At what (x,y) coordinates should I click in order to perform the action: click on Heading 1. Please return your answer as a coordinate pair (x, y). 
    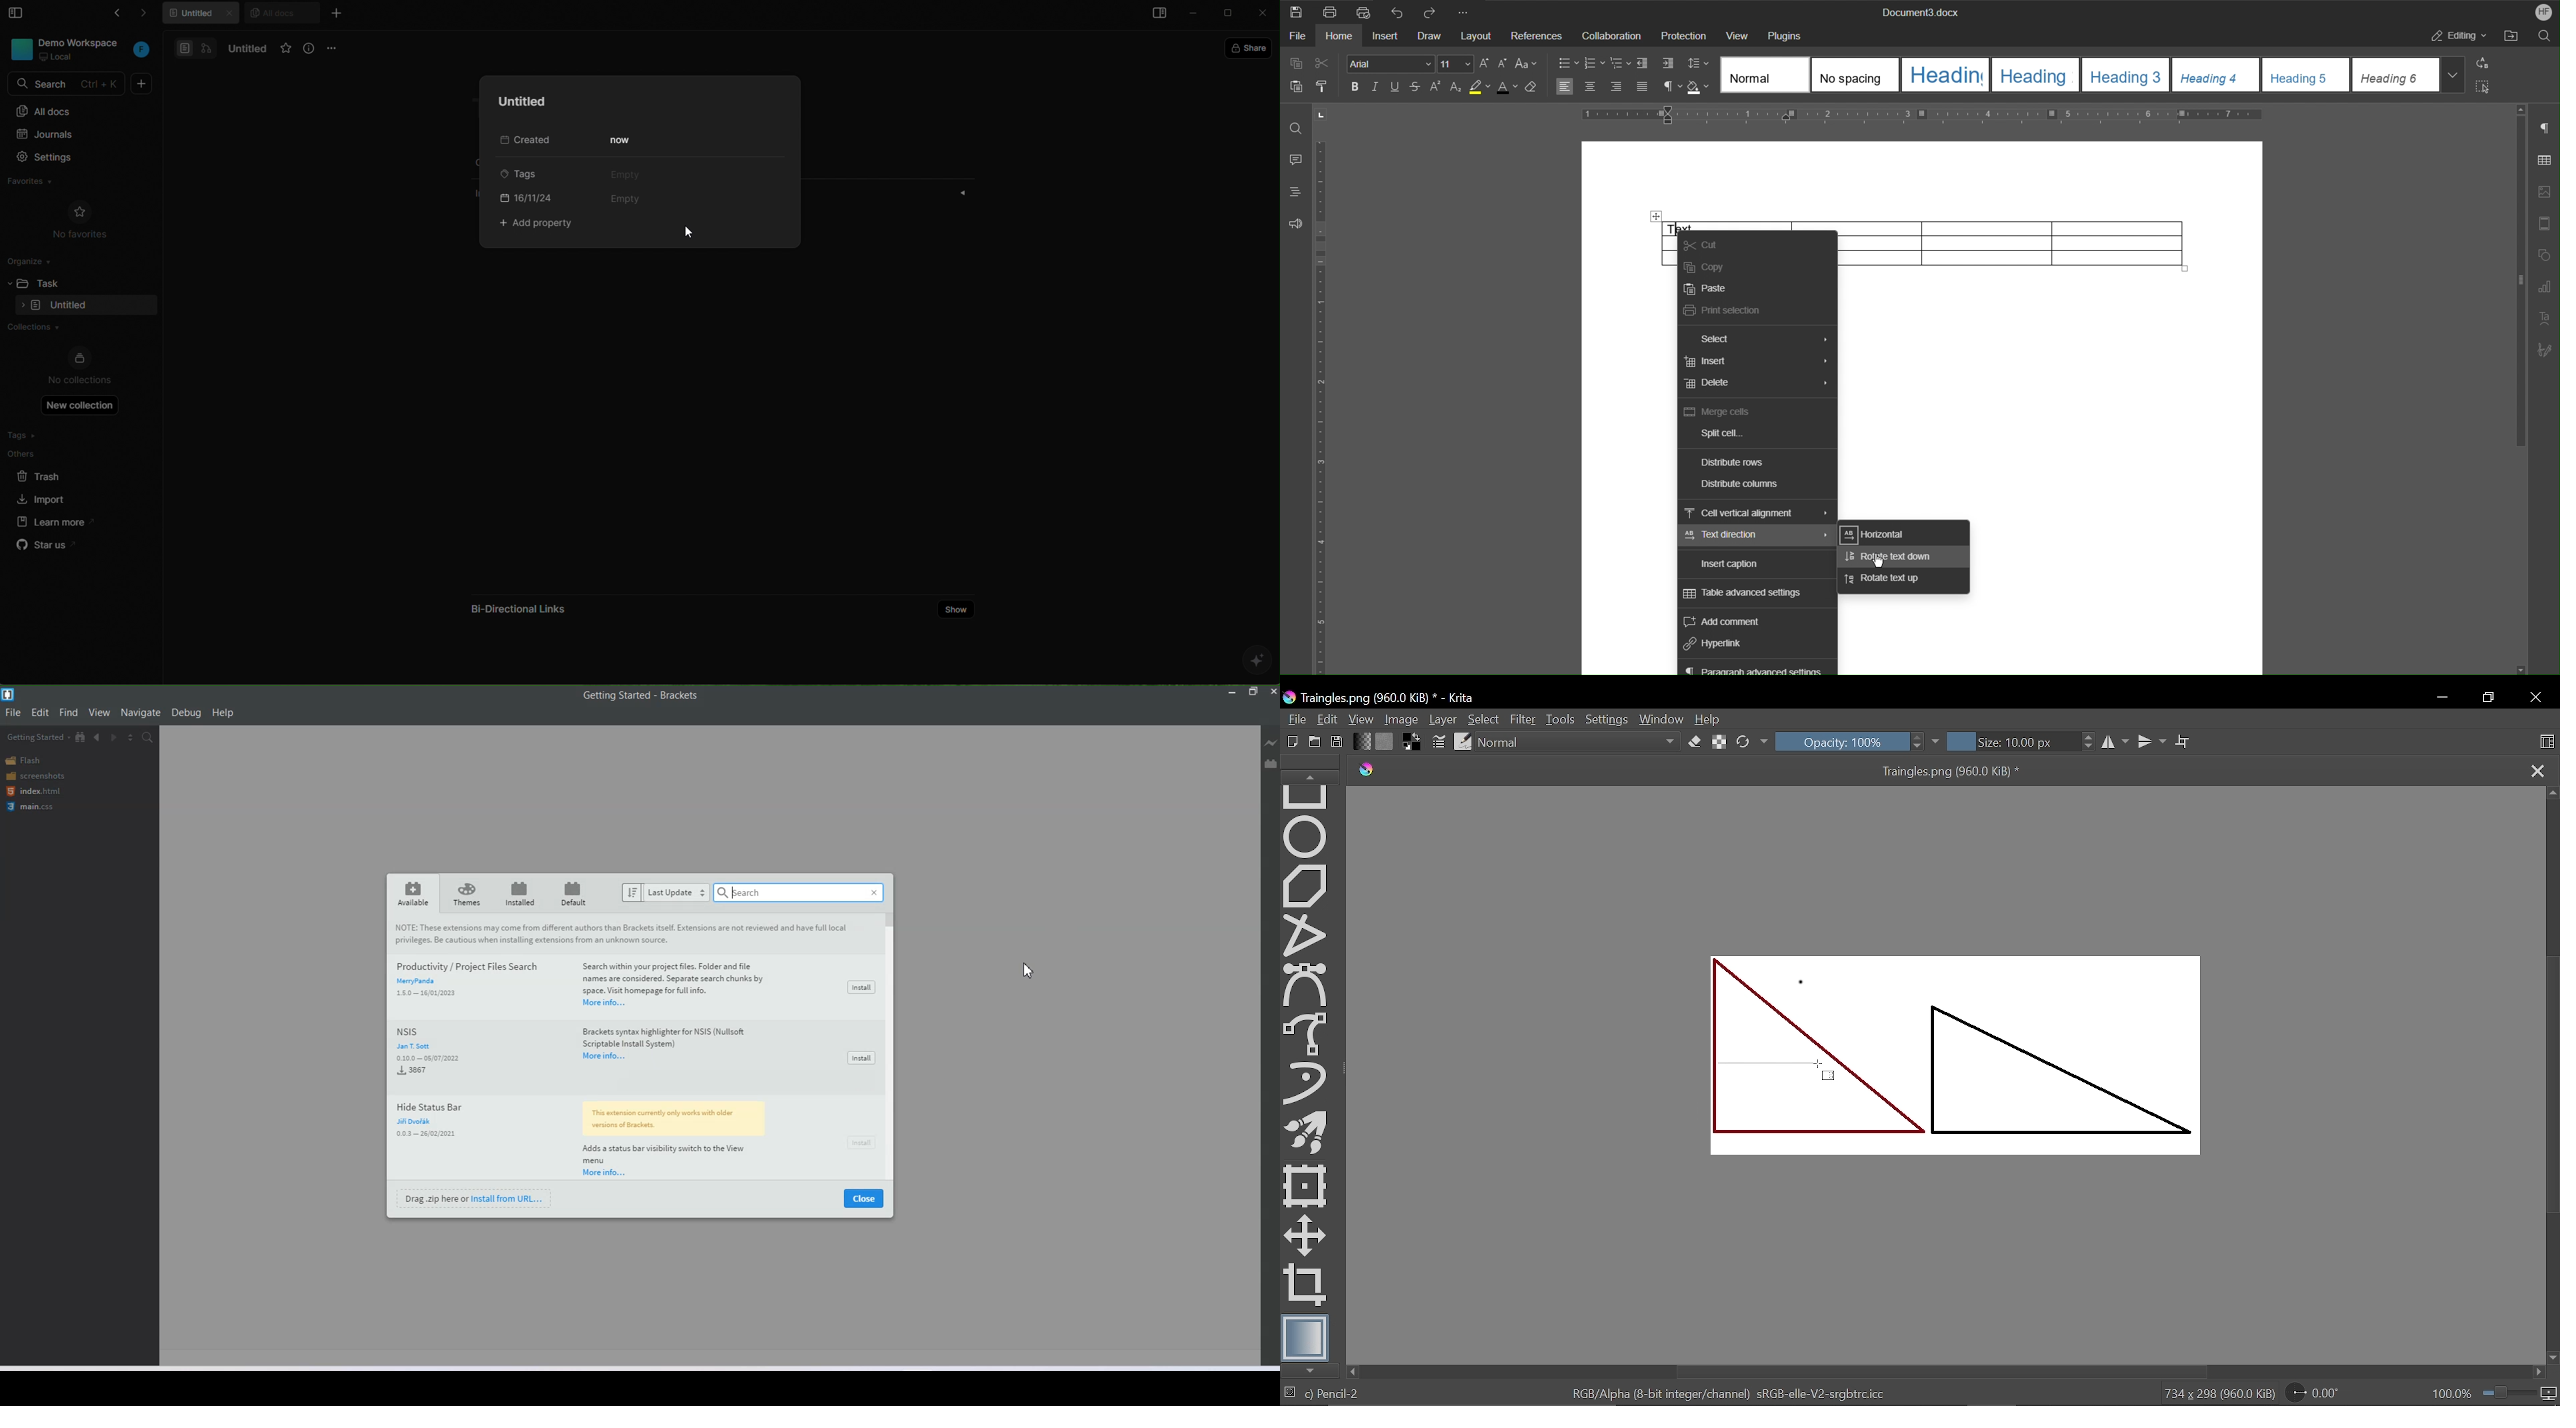
    Looking at the image, I should click on (1947, 75).